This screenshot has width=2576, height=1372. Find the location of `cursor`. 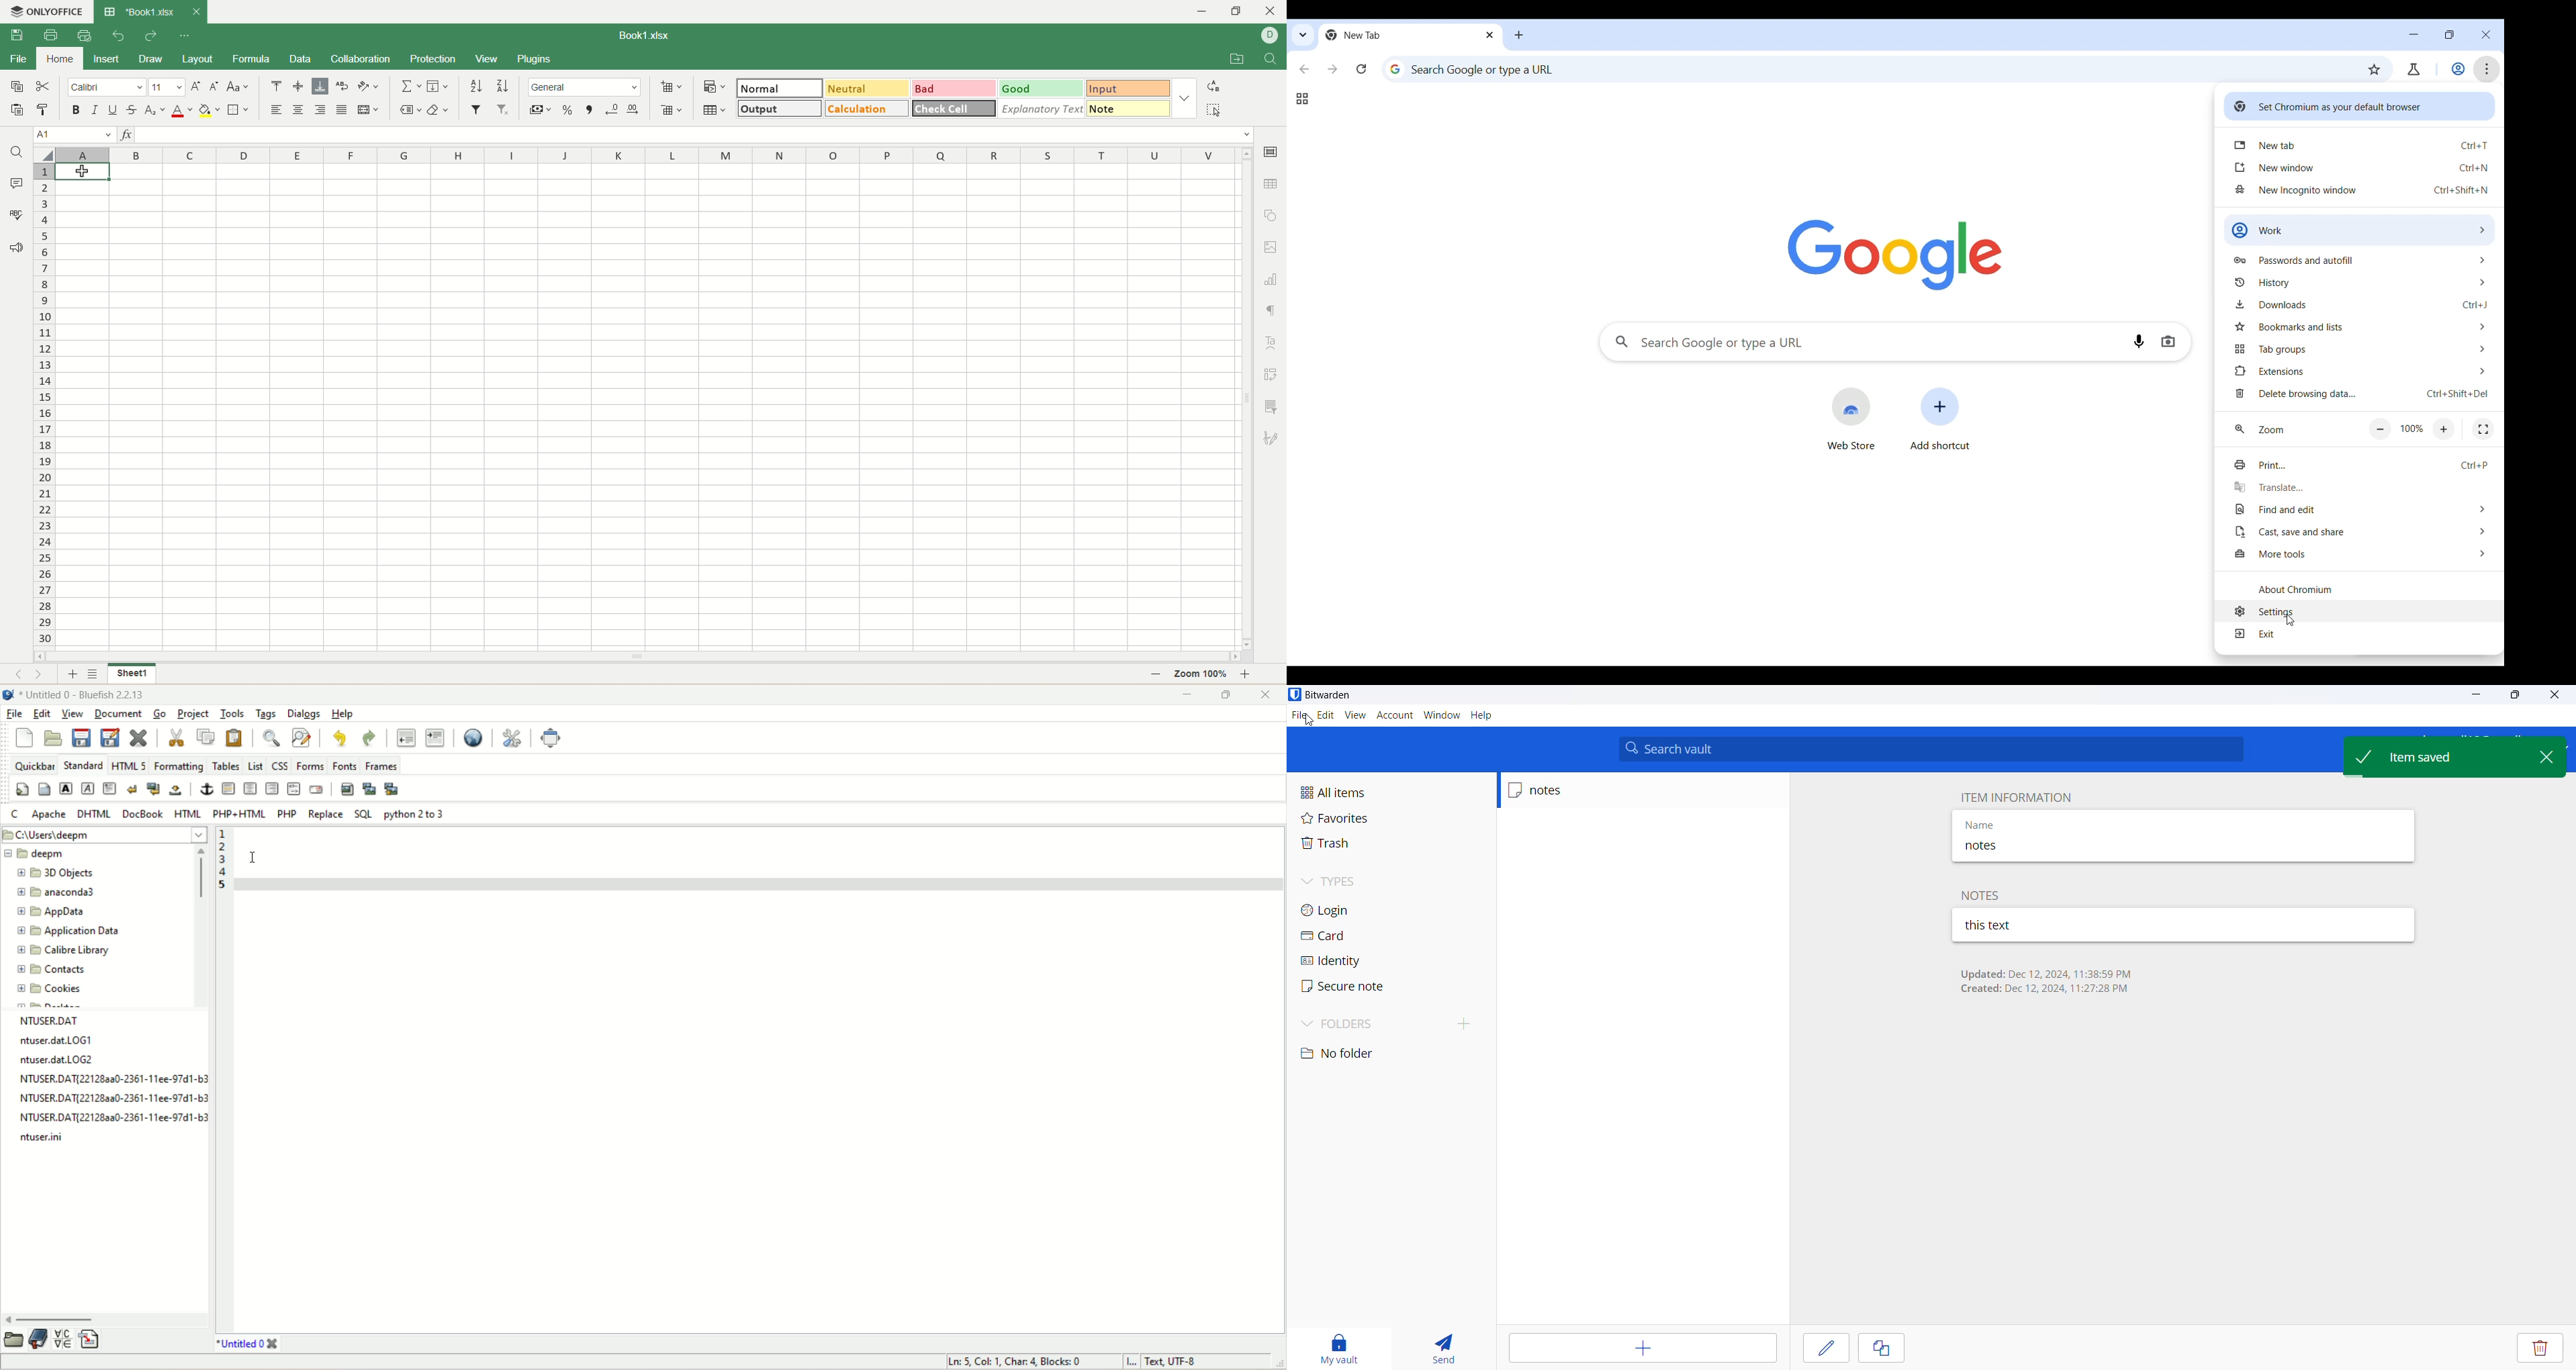

cursor is located at coordinates (83, 171).